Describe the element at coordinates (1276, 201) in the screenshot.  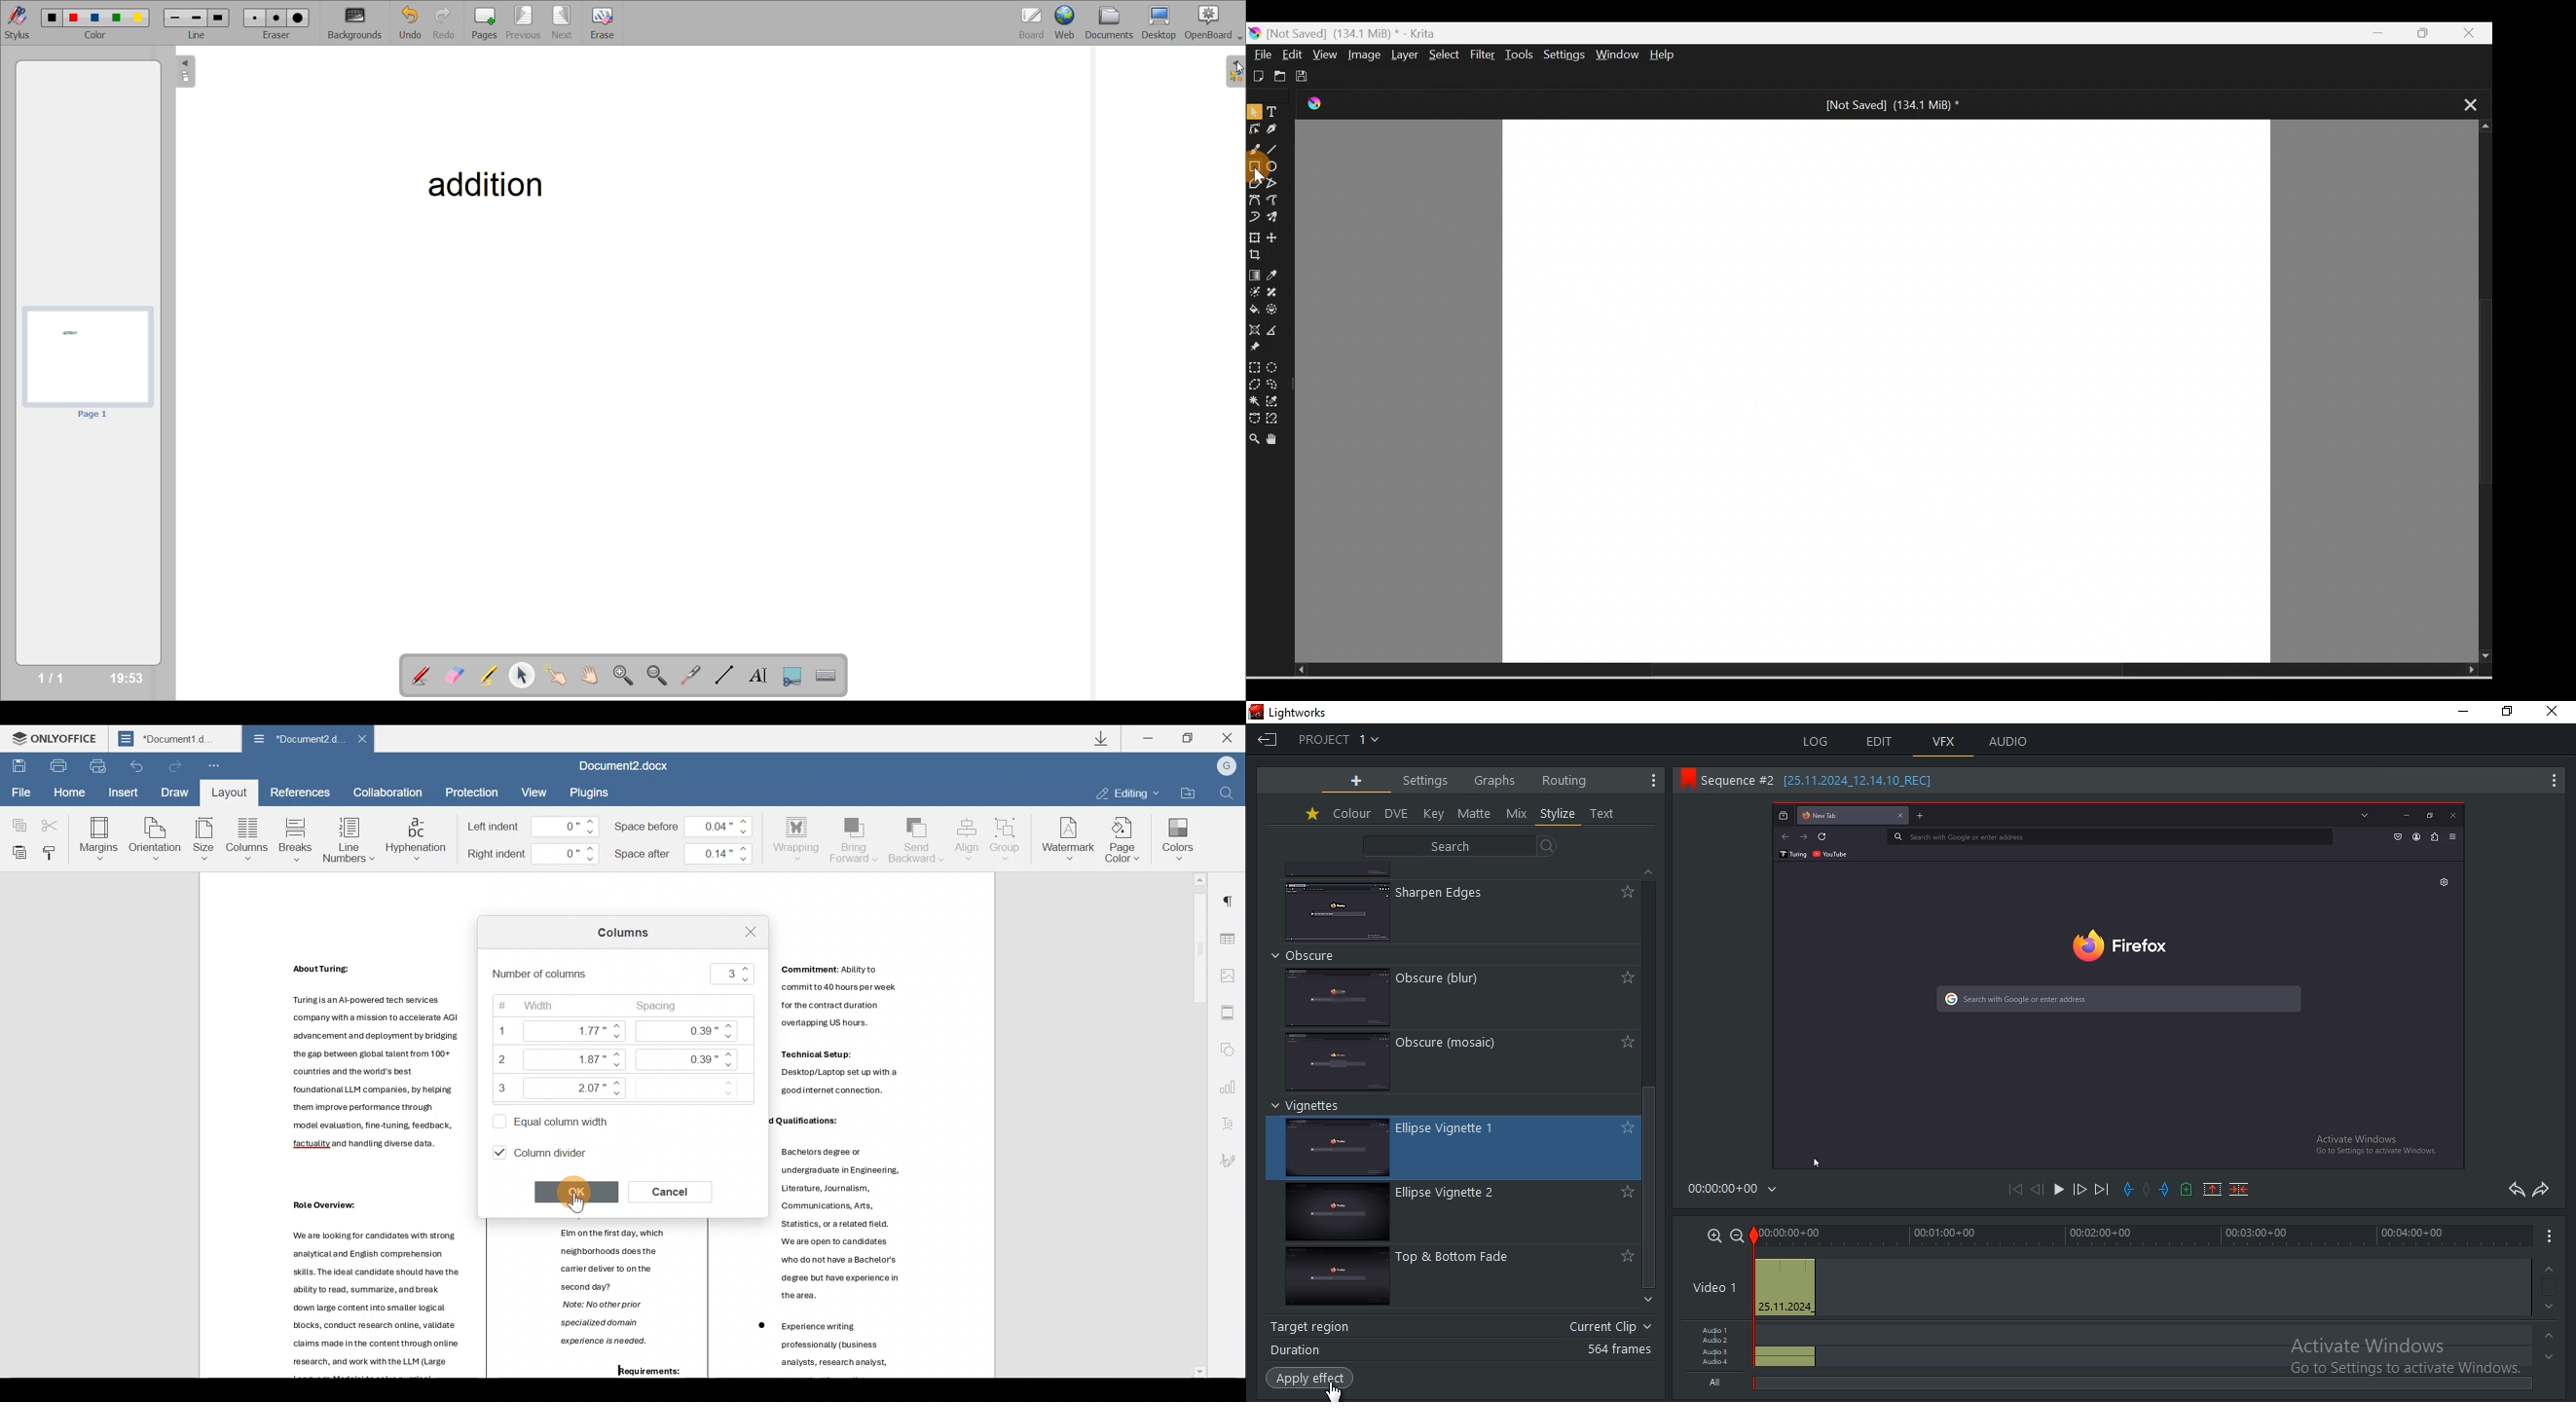
I see `Freehand path tool` at that location.